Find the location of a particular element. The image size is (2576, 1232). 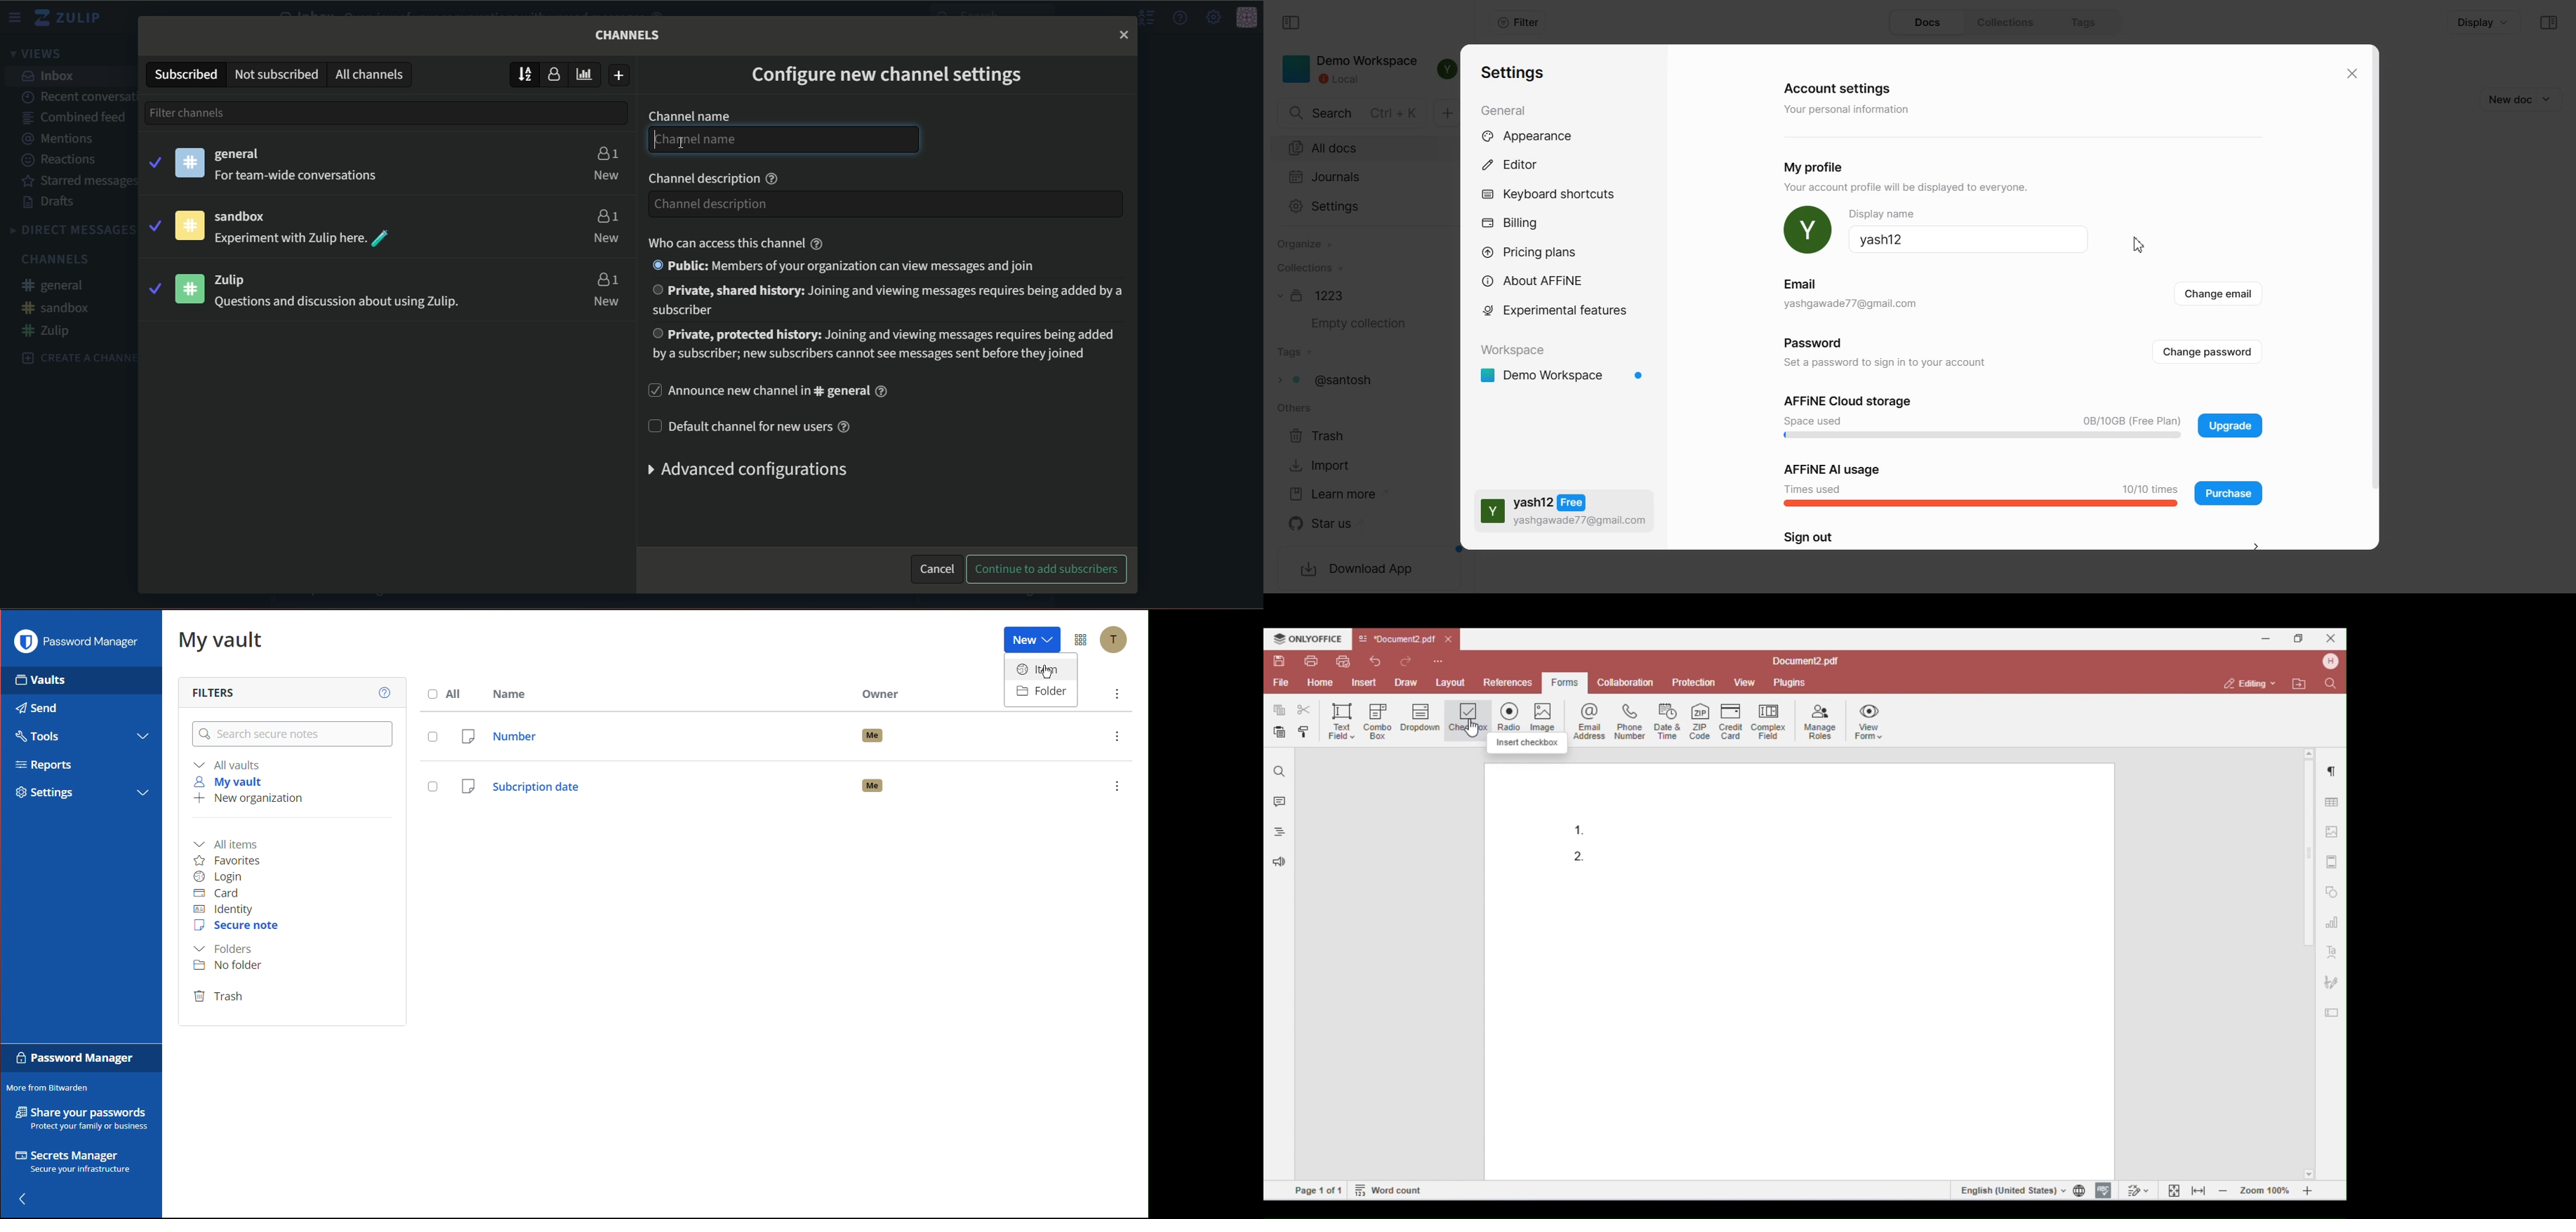

users is located at coordinates (607, 279).